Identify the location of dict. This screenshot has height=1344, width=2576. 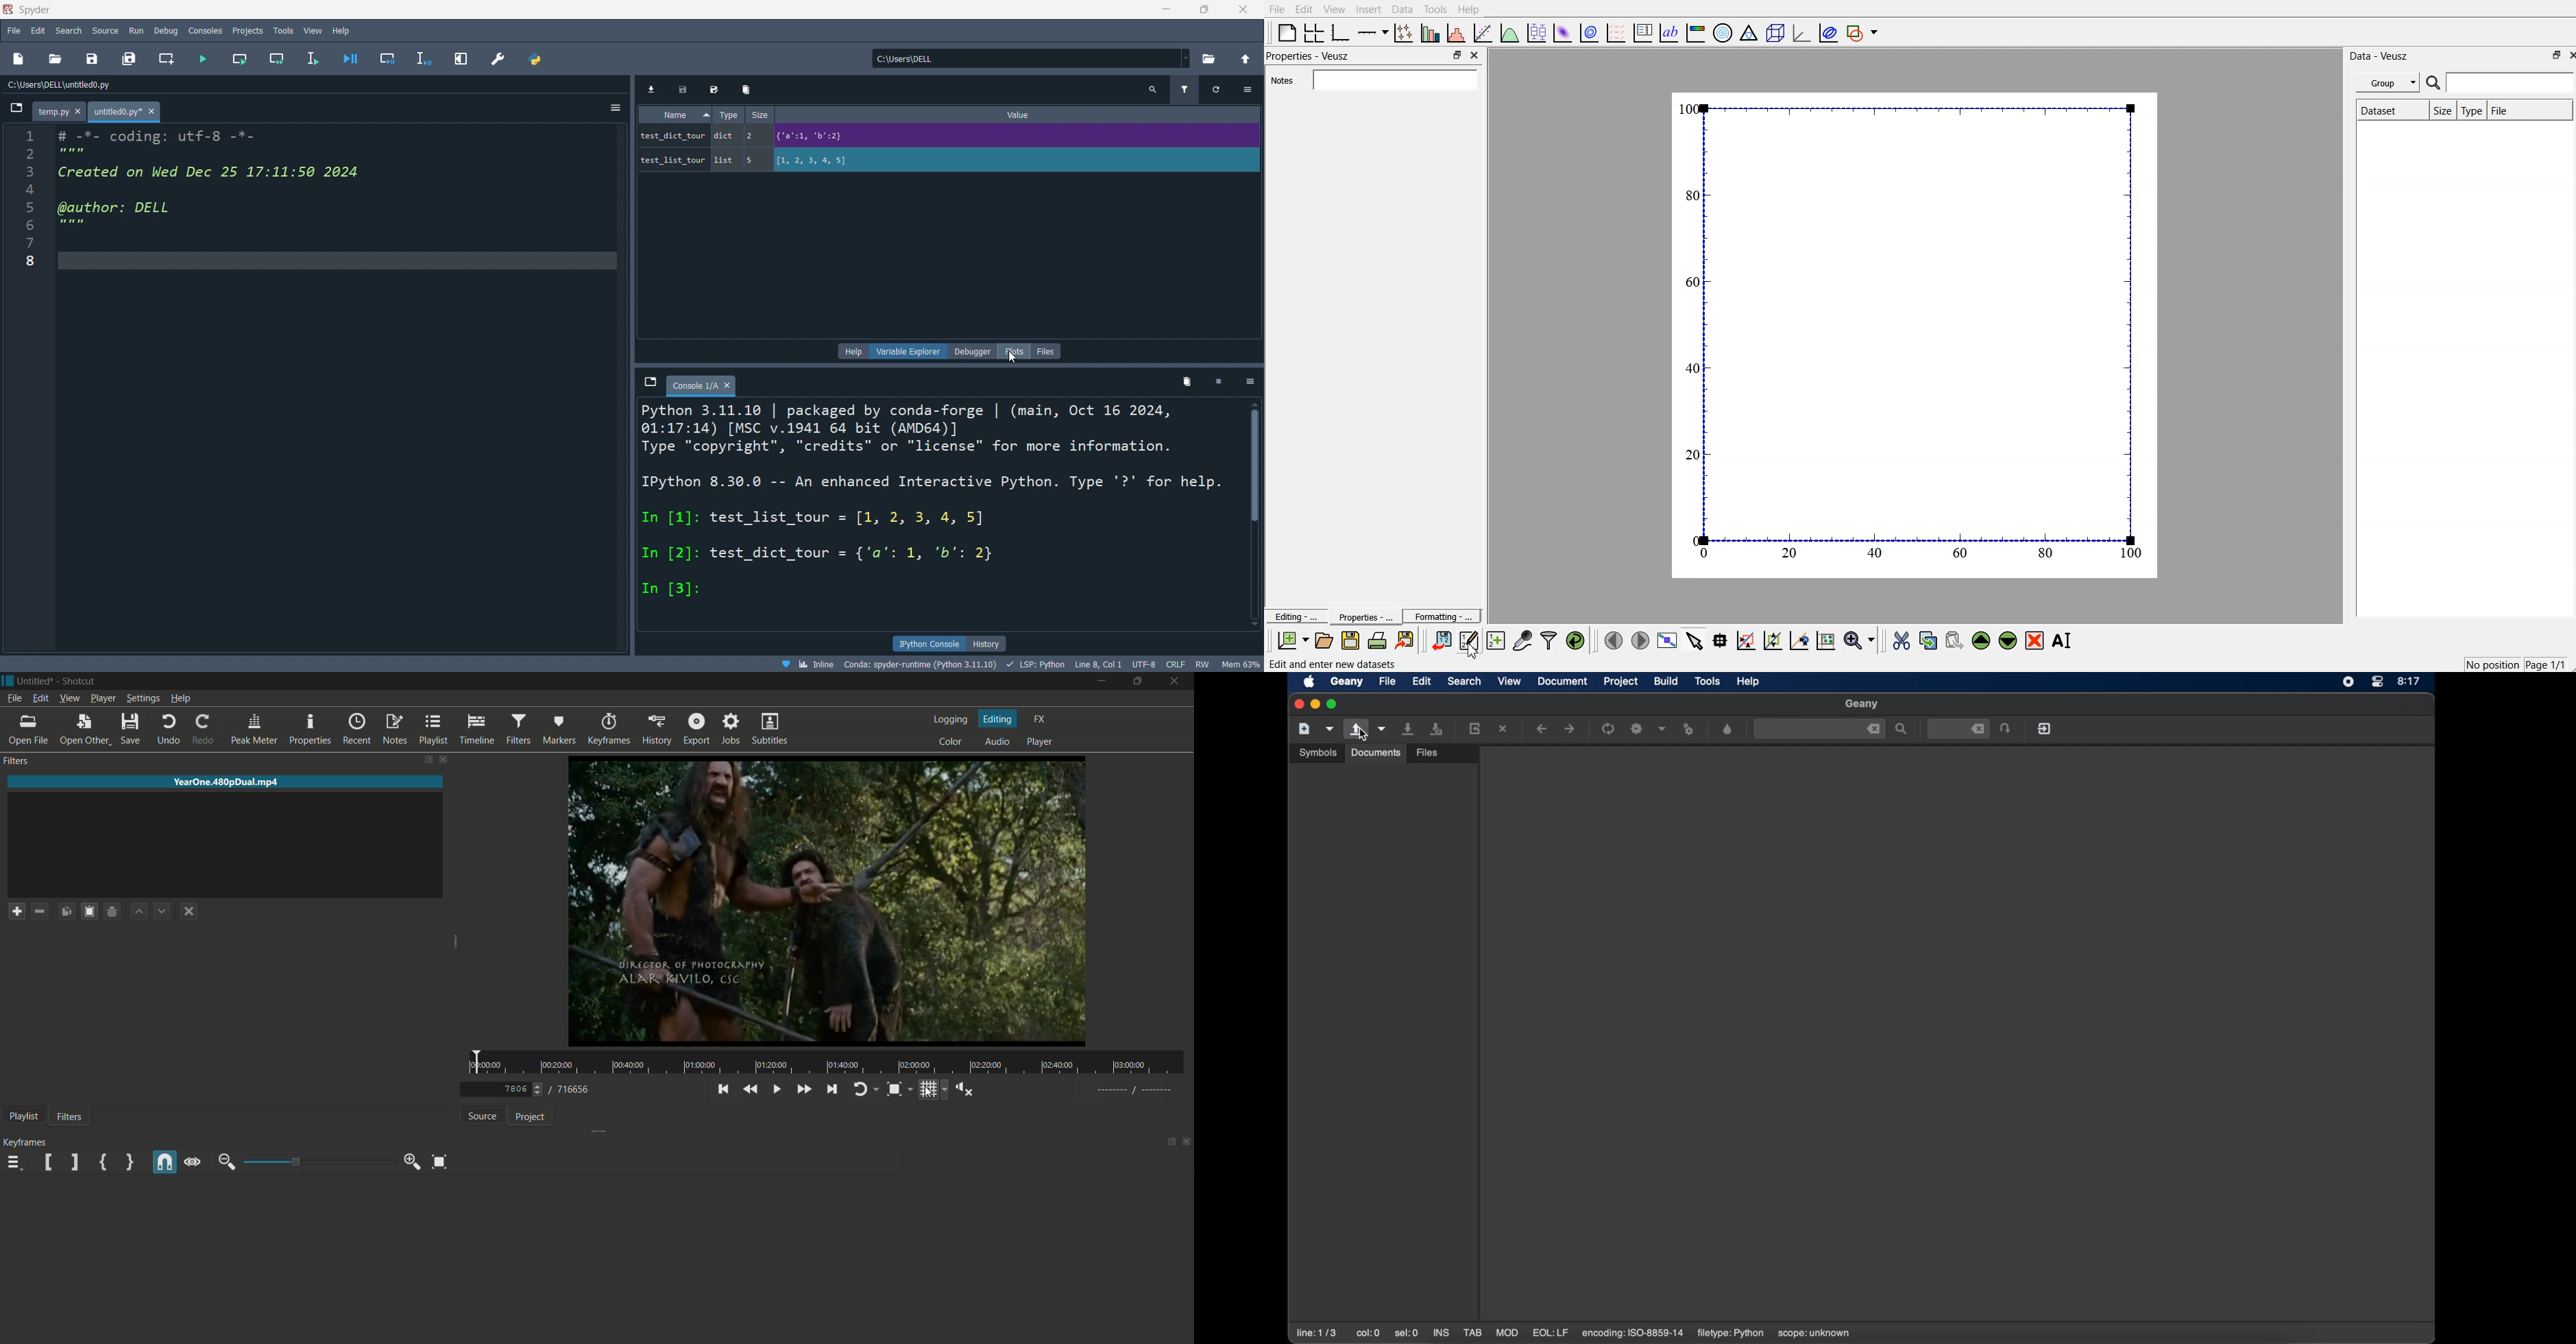
(722, 135).